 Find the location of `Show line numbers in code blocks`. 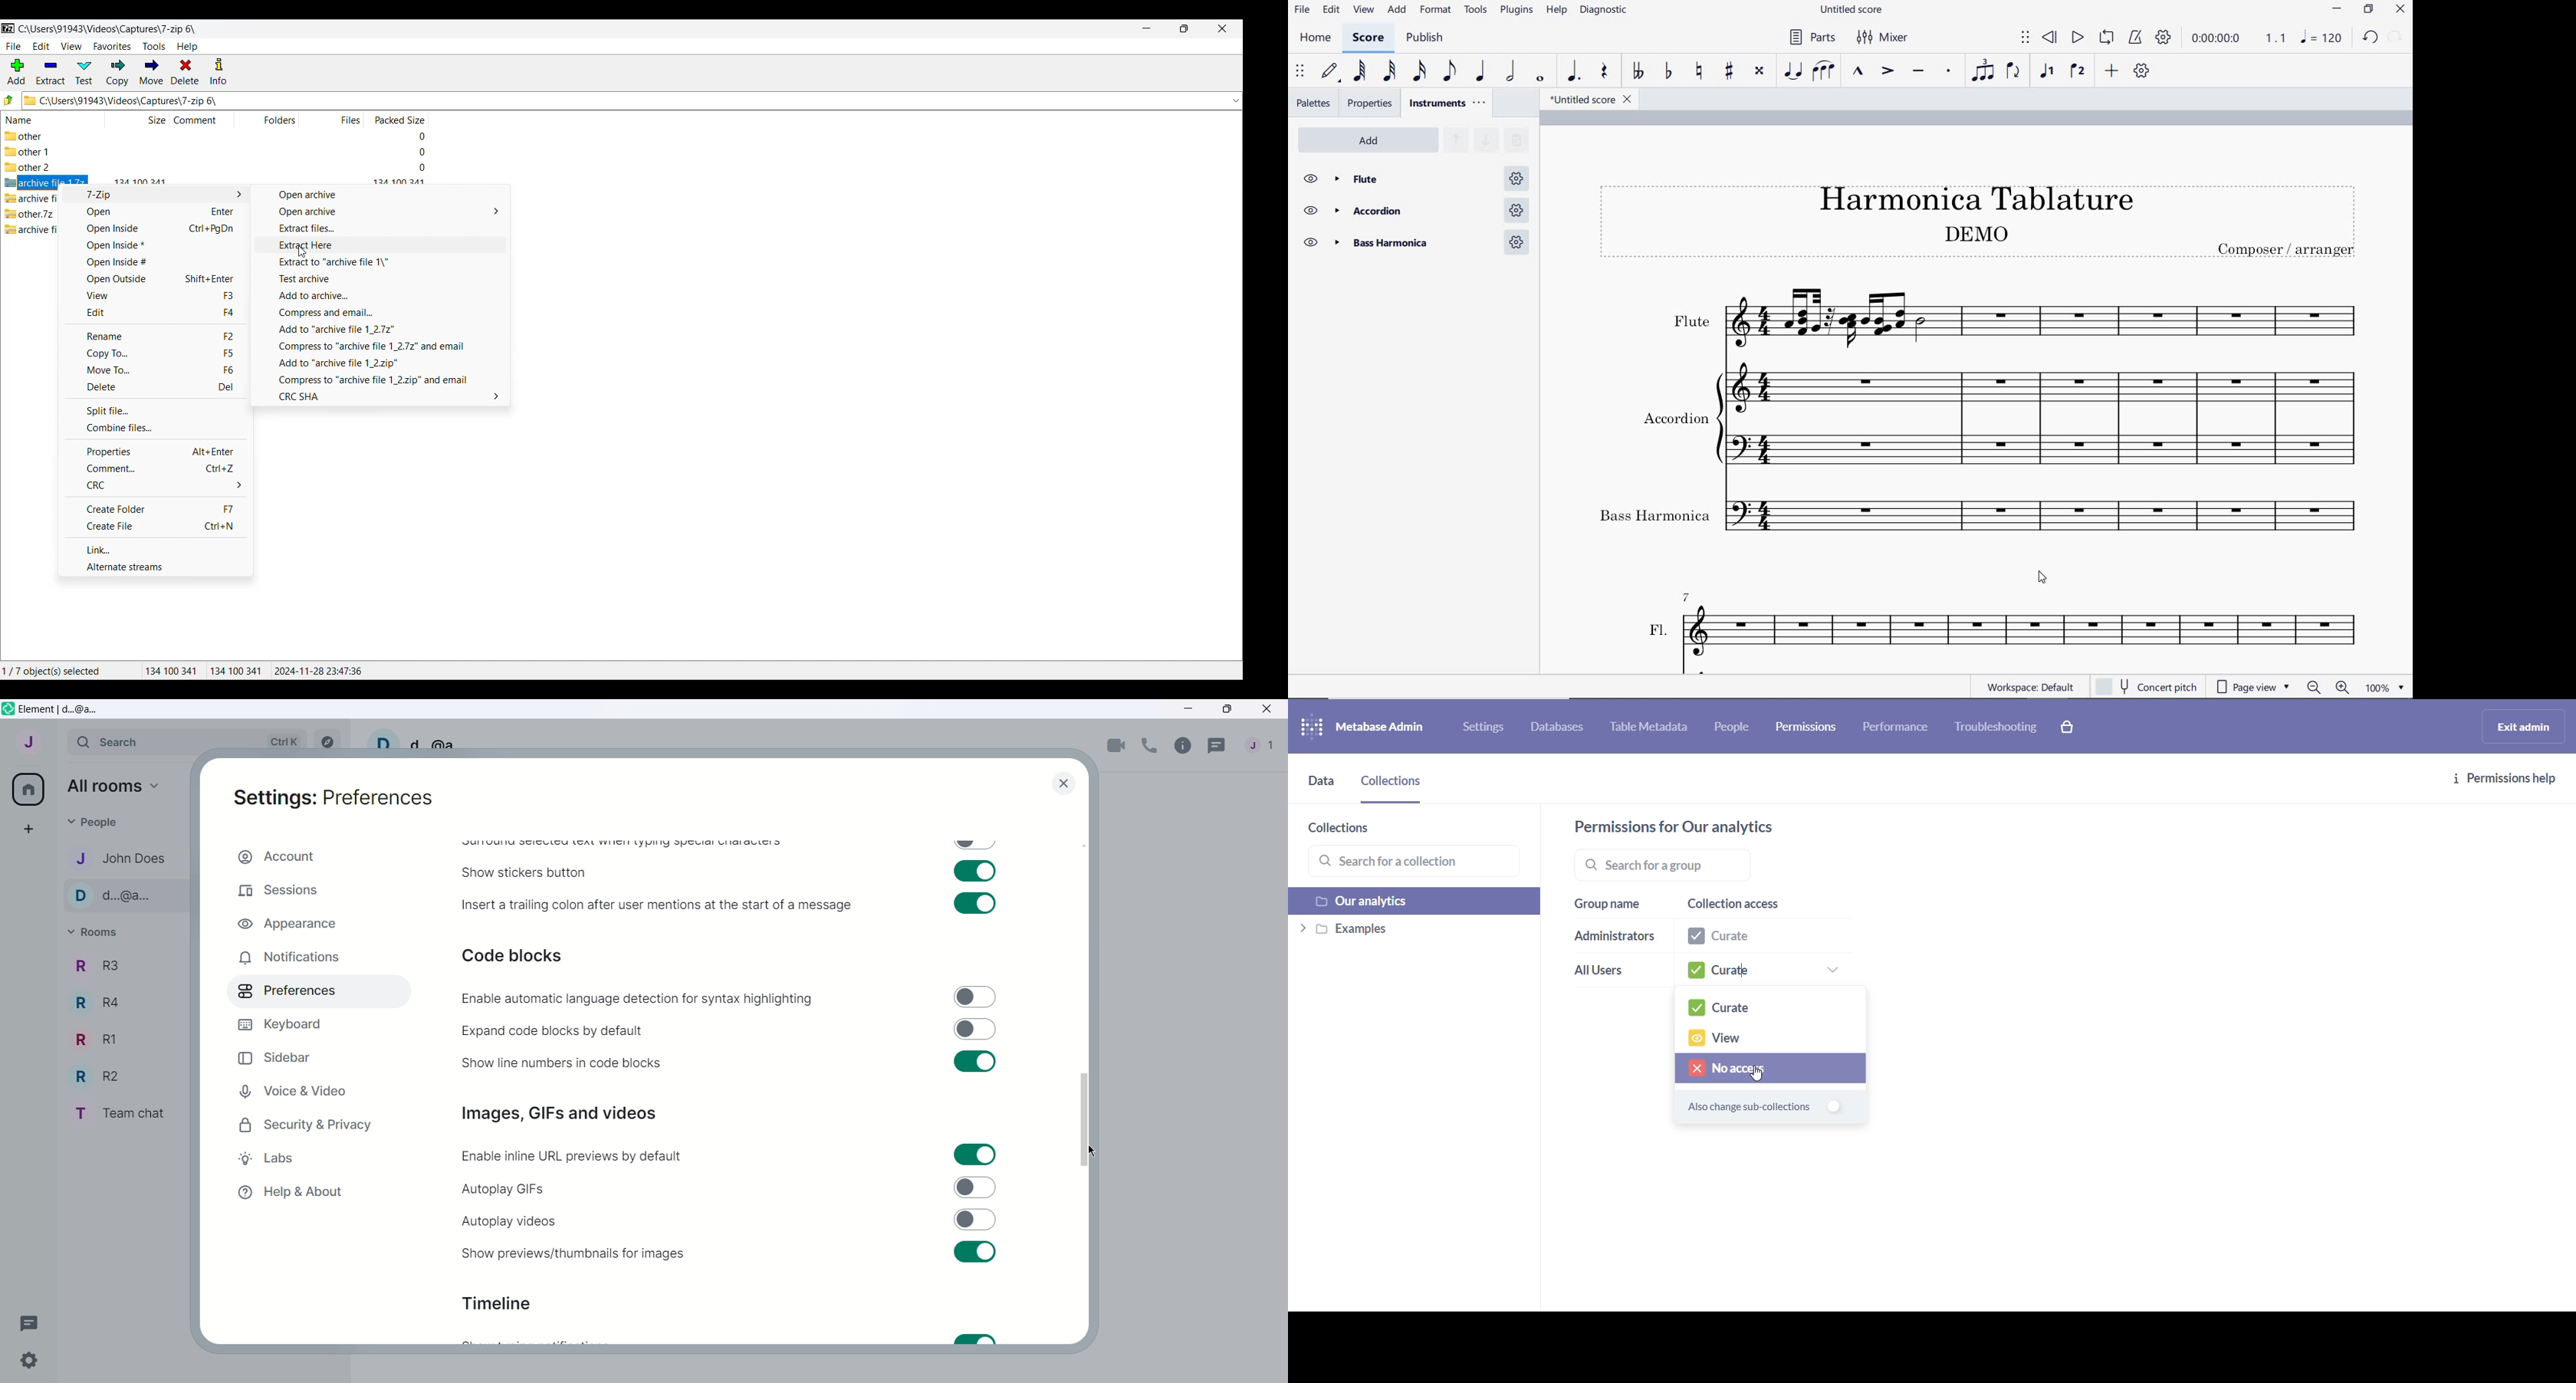

Show line numbers in code blocks is located at coordinates (561, 1062).